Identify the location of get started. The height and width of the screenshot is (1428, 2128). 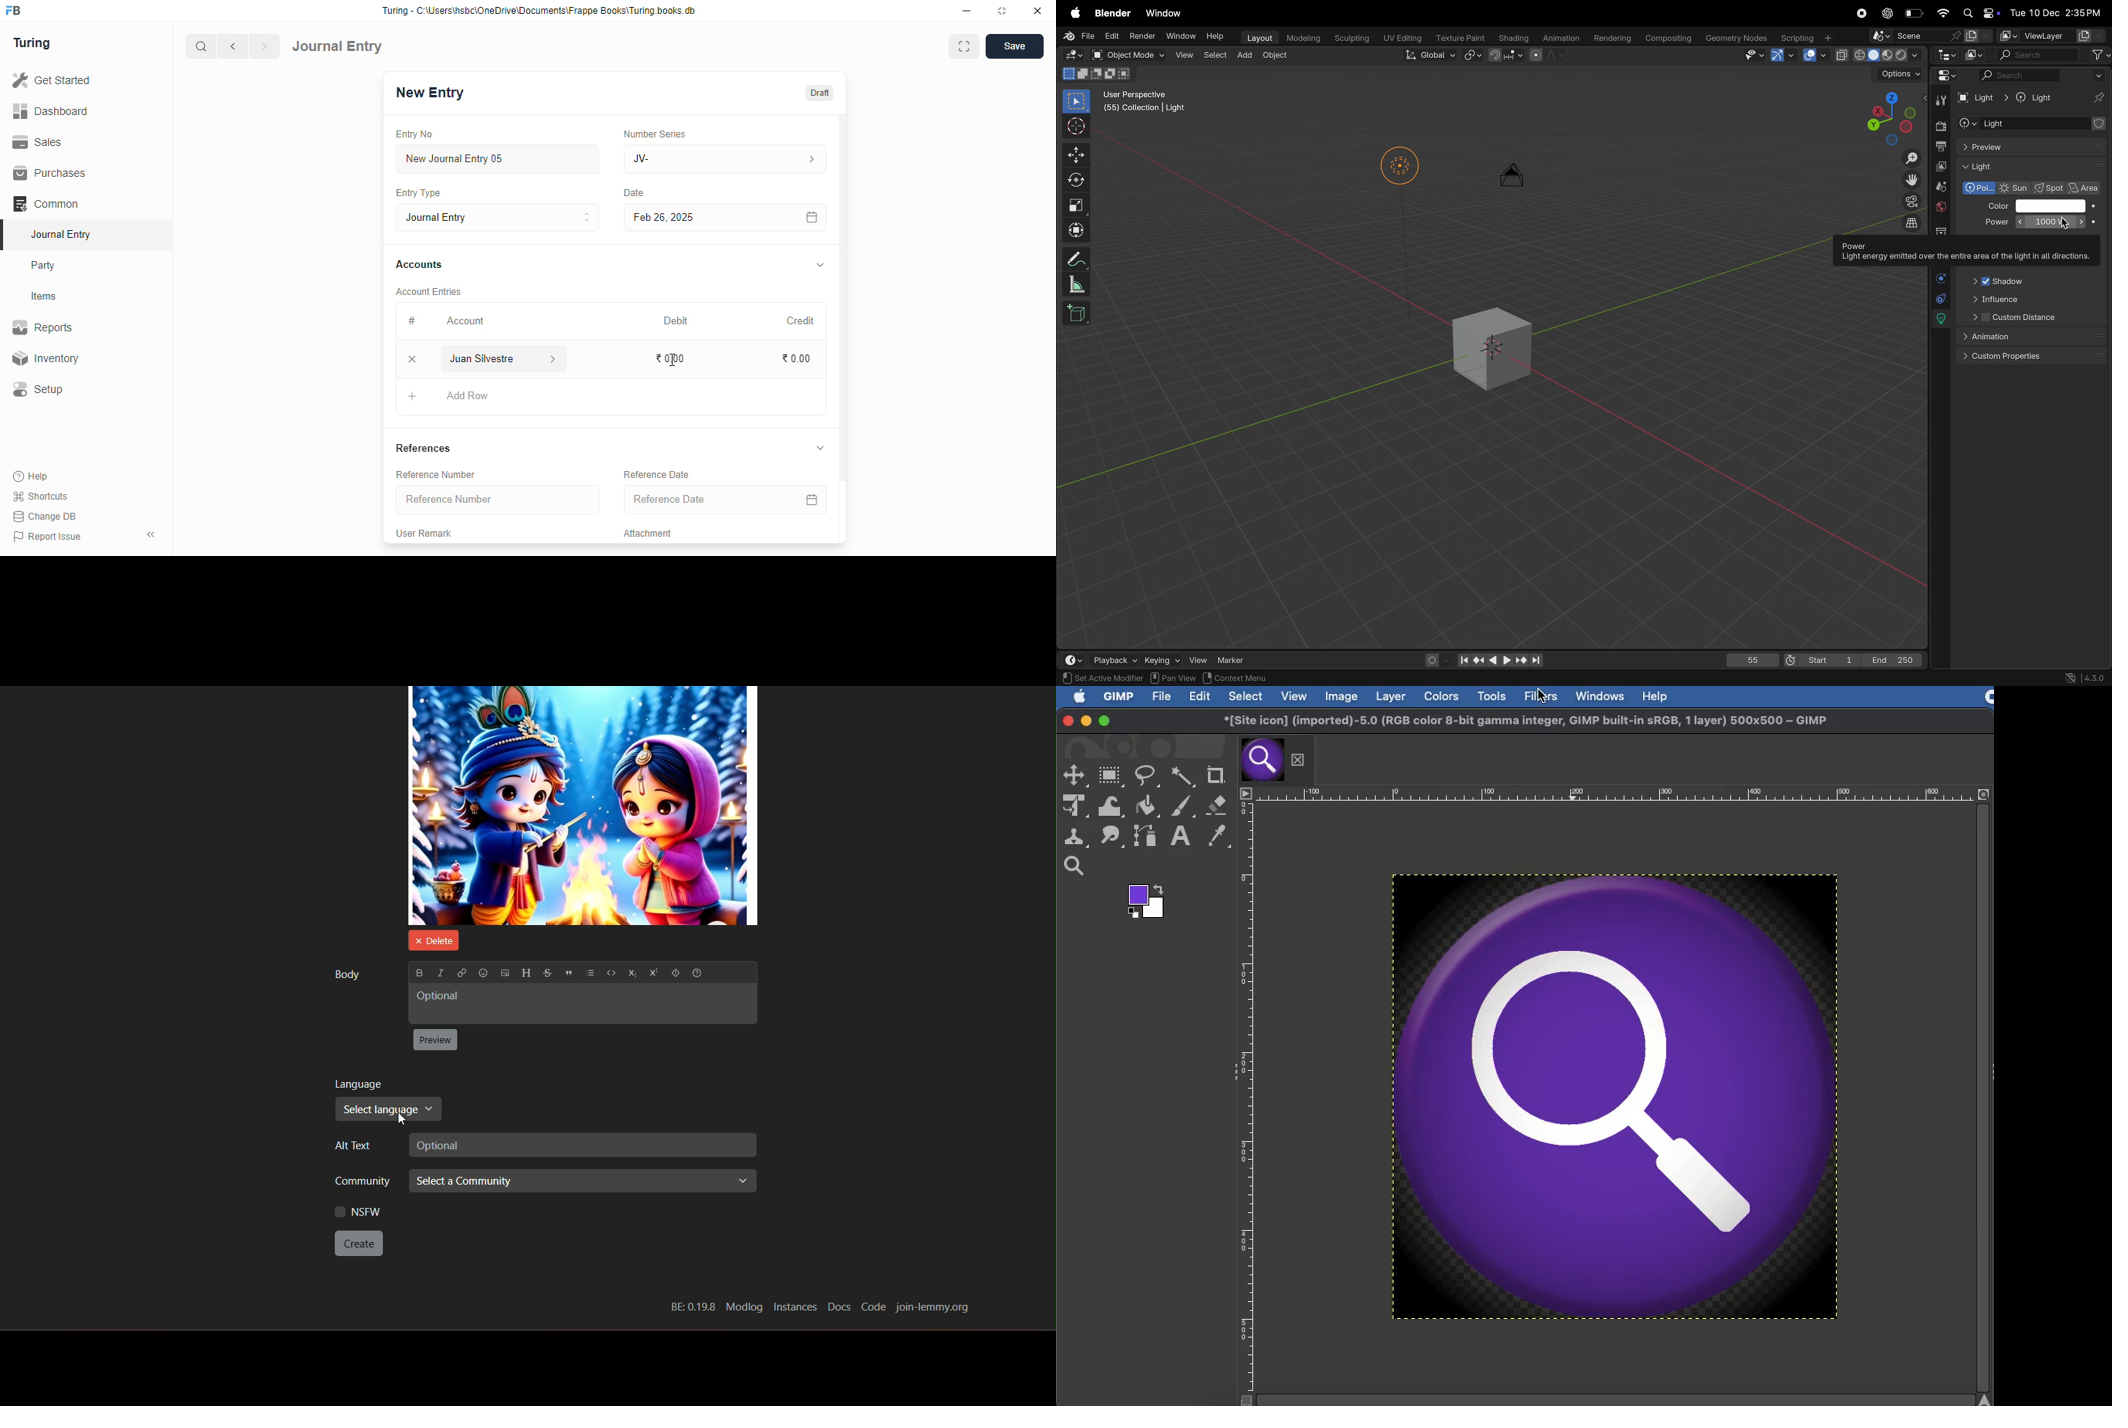
(53, 80).